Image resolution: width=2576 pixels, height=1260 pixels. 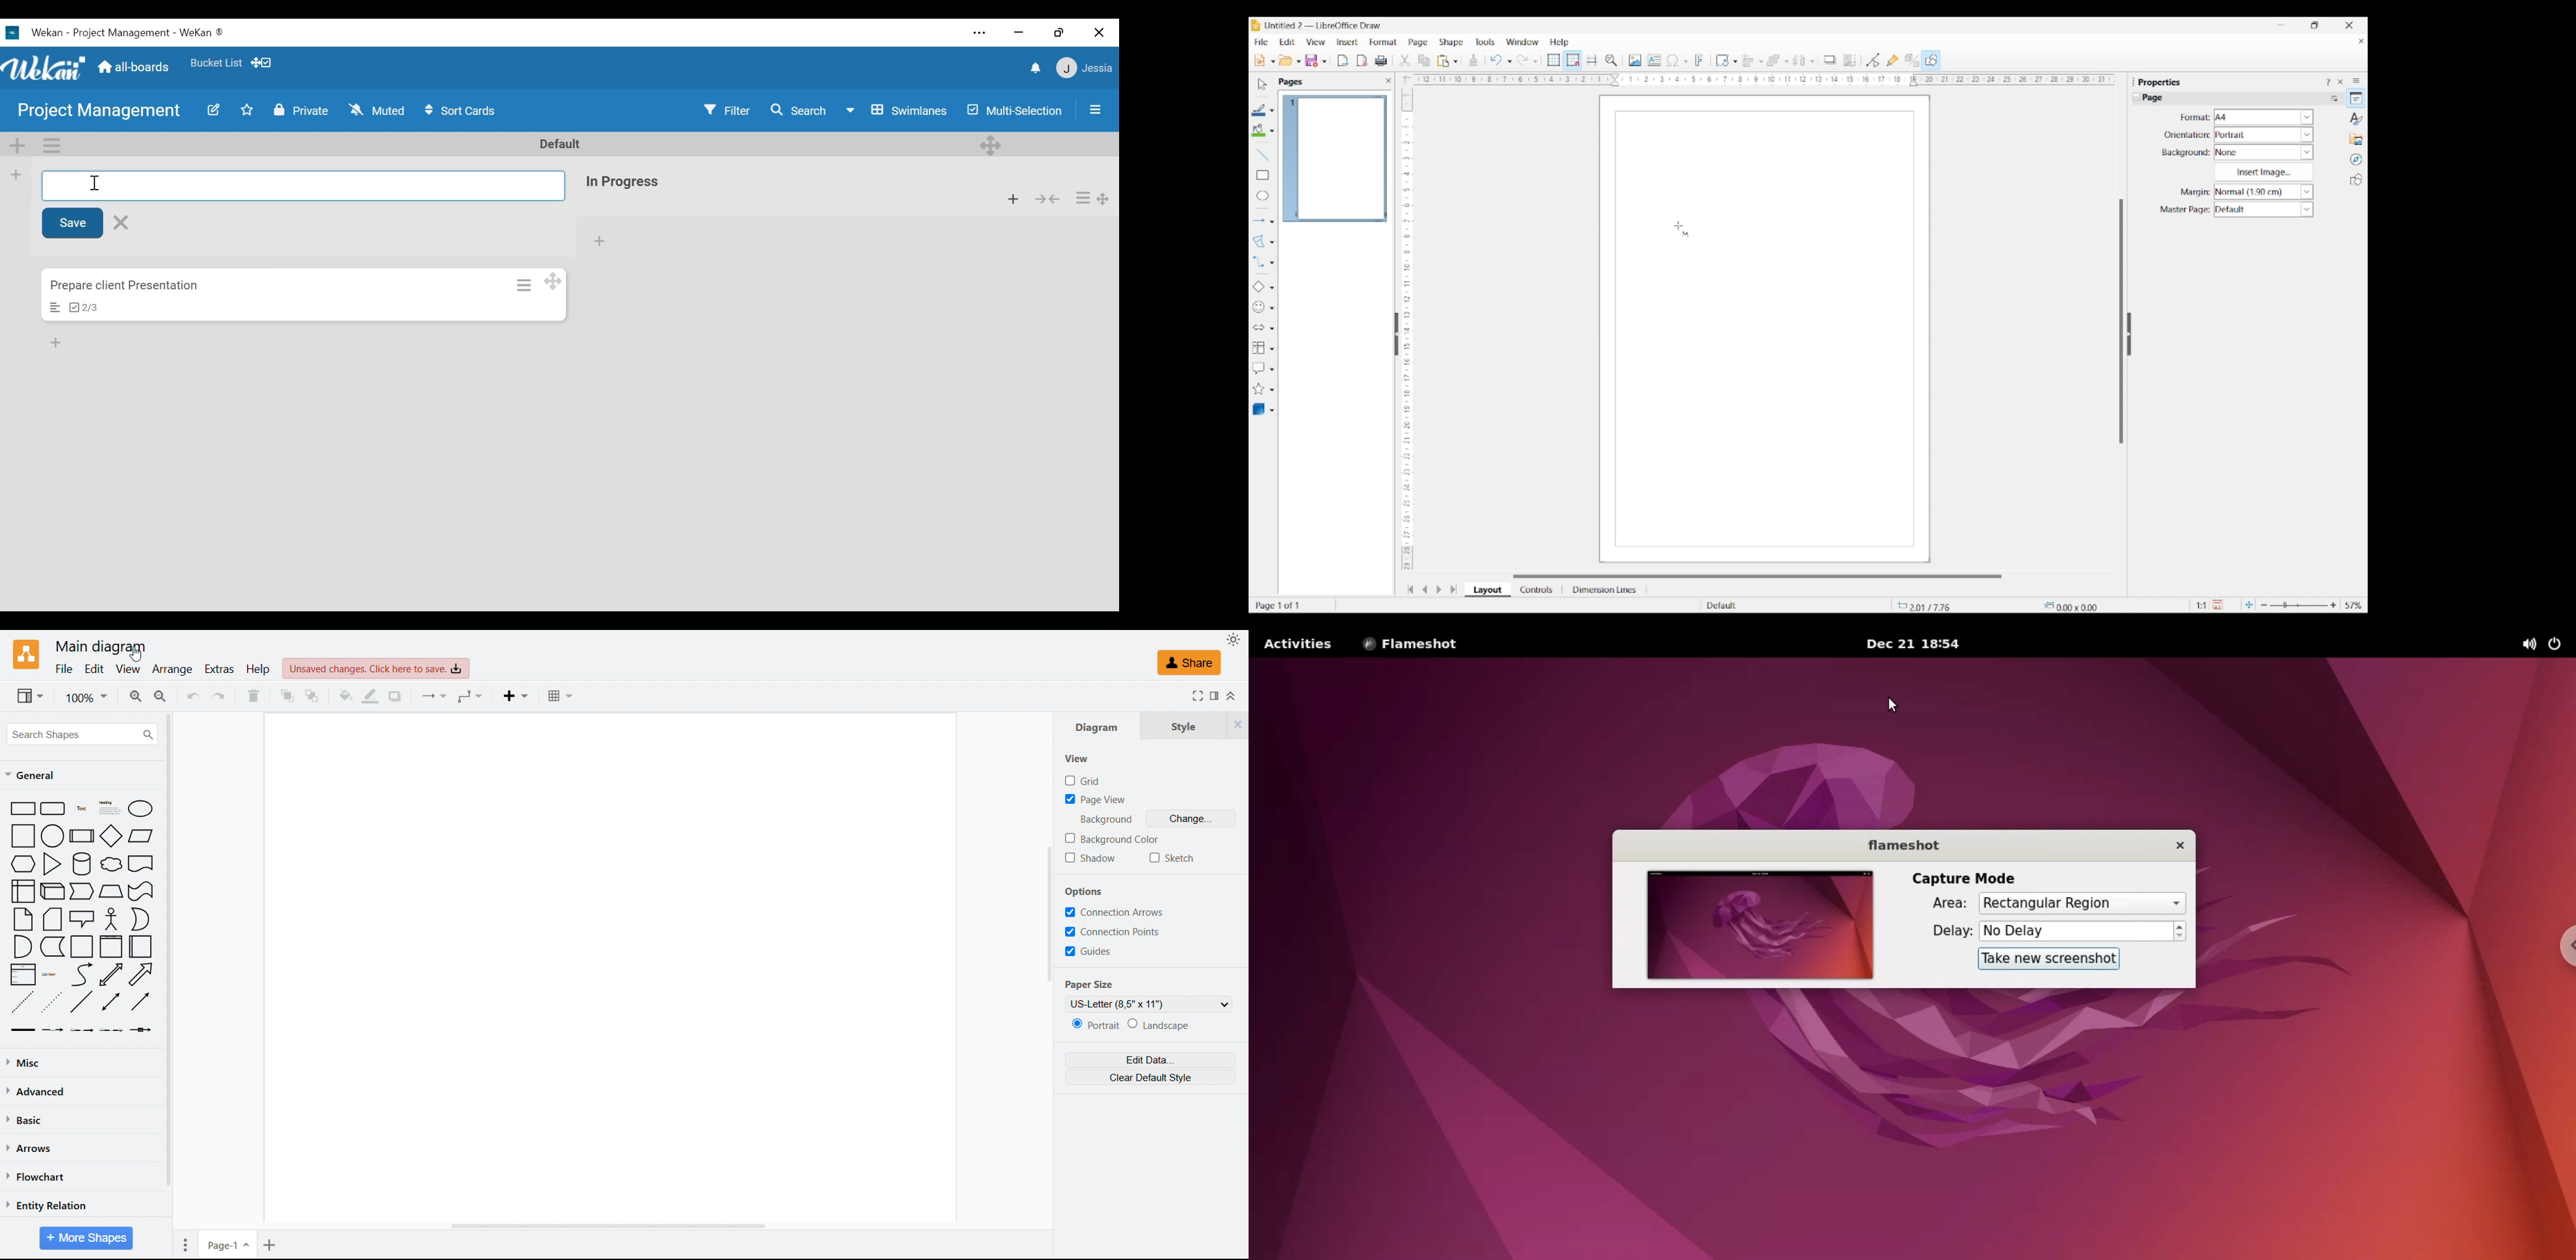 What do you see at coordinates (1443, 61) in the screenshot?
I see `Selected paste options` at bounding box center [1443, 61].